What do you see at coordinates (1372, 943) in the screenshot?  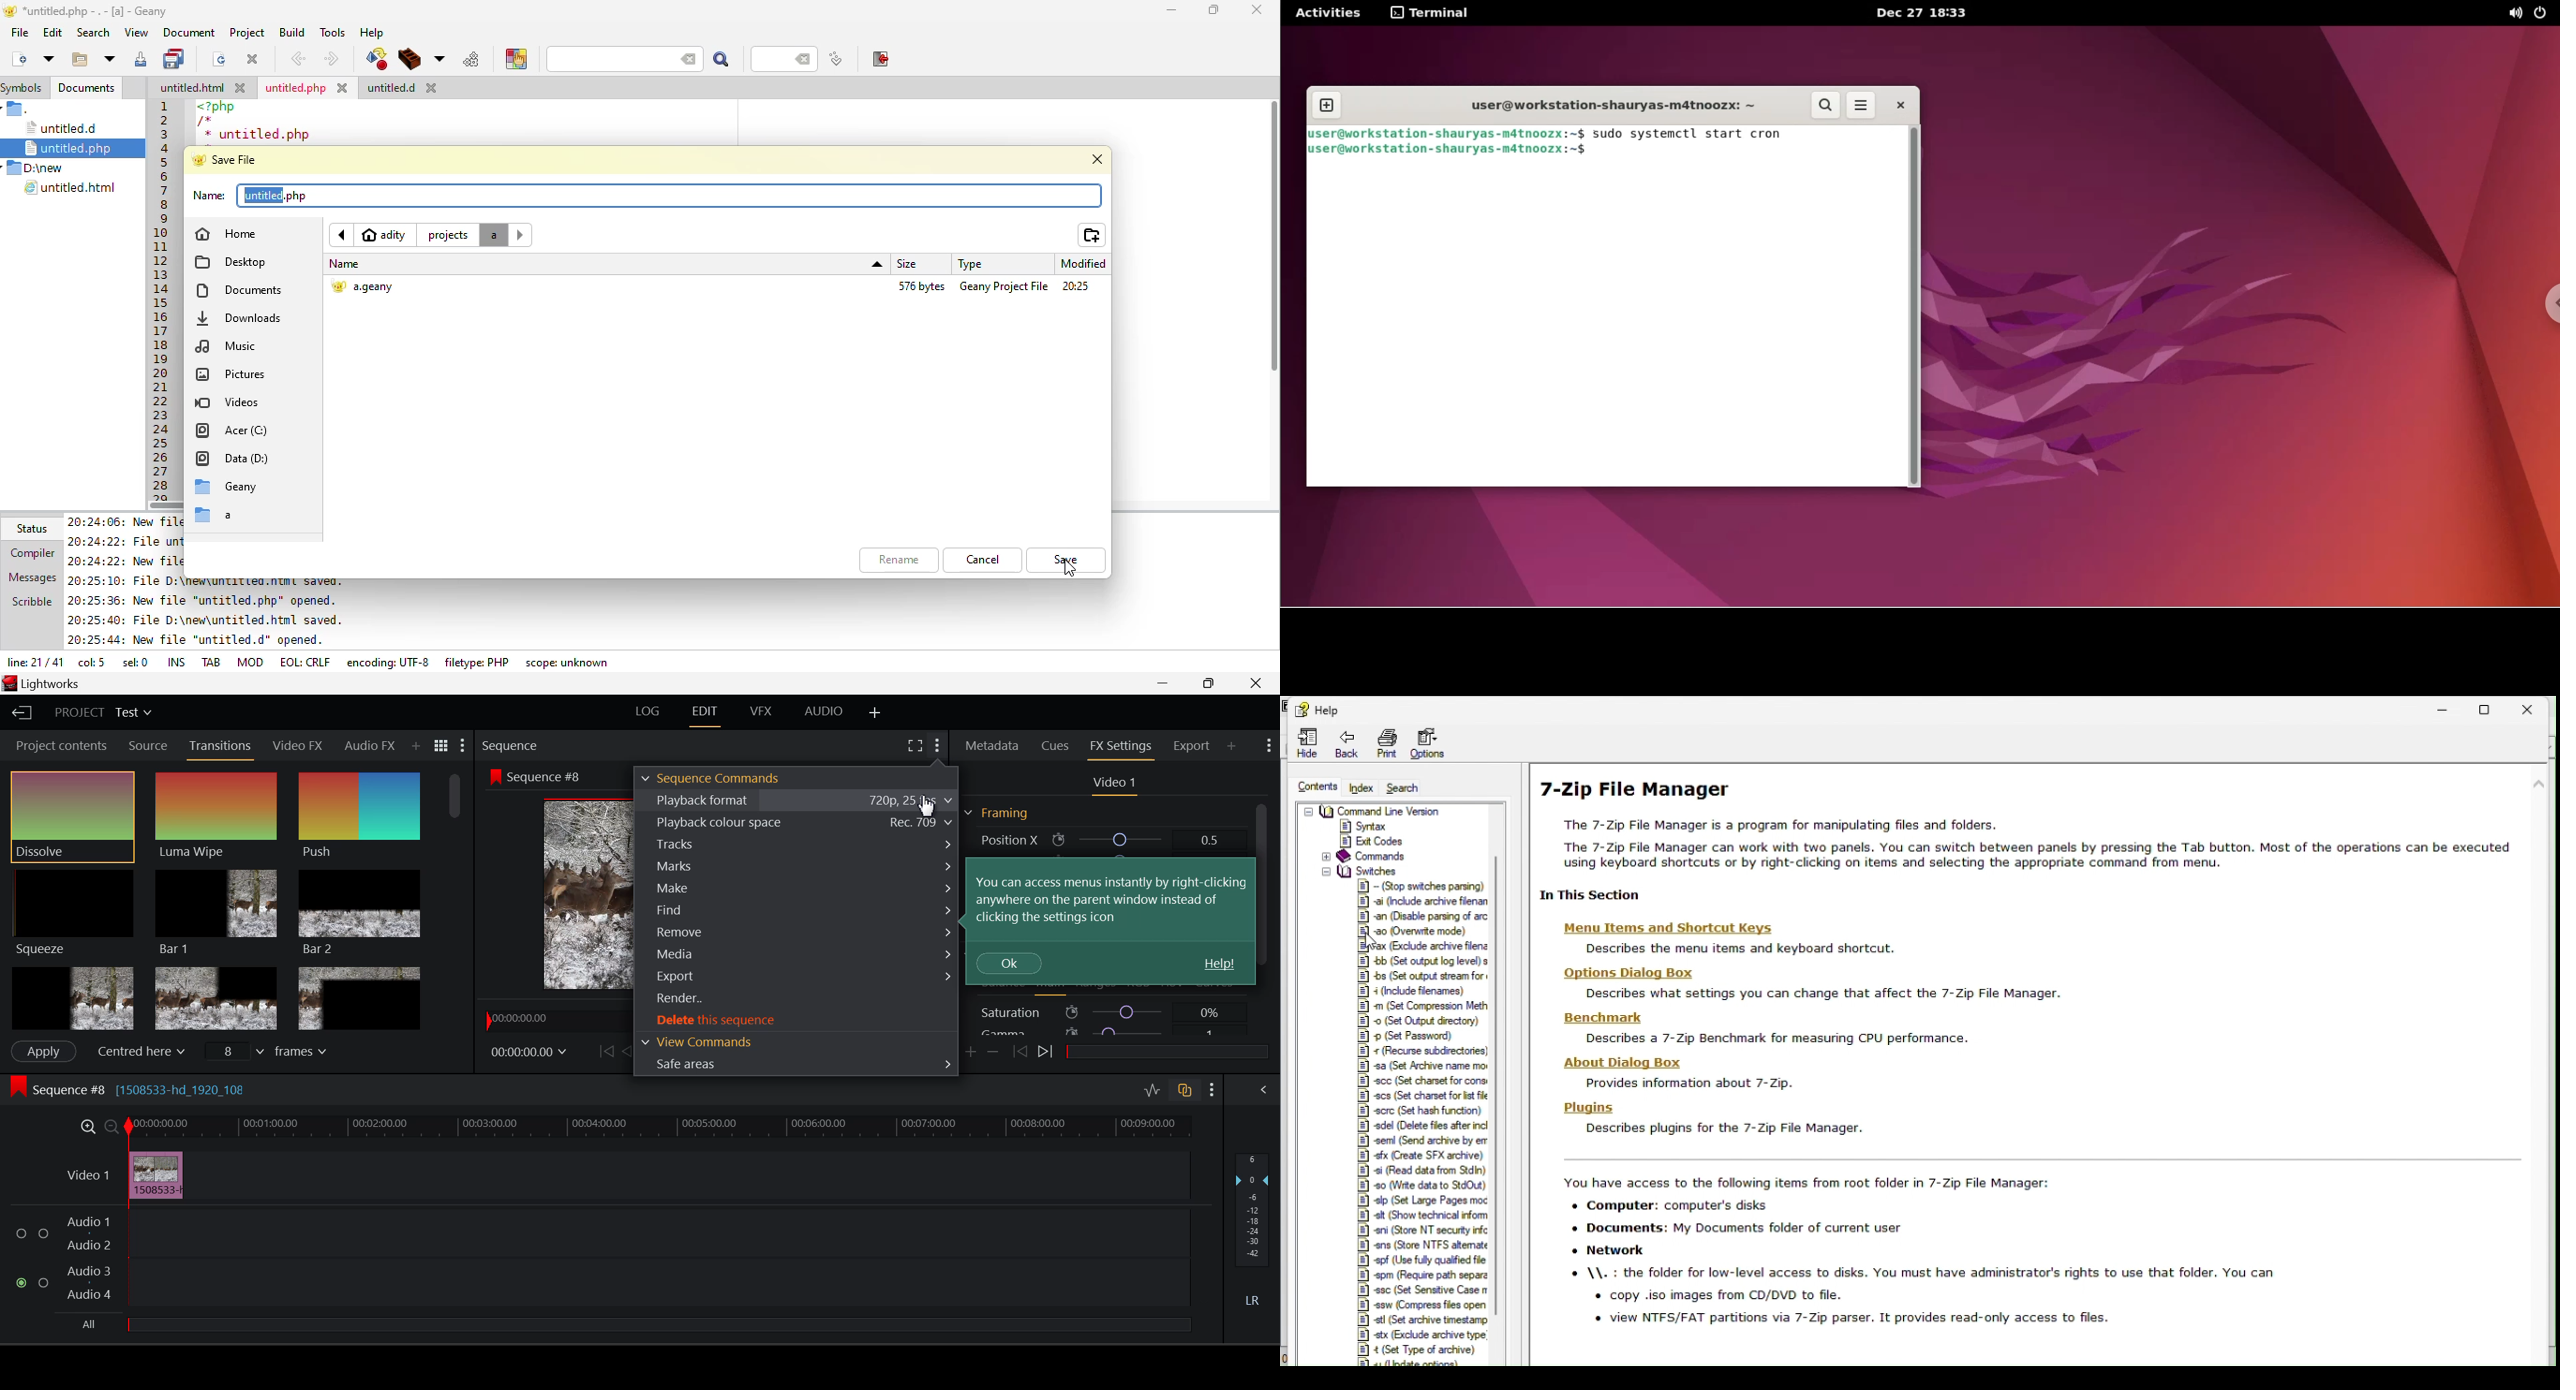 I see `Cursor` at bounding box center [1372, 943].